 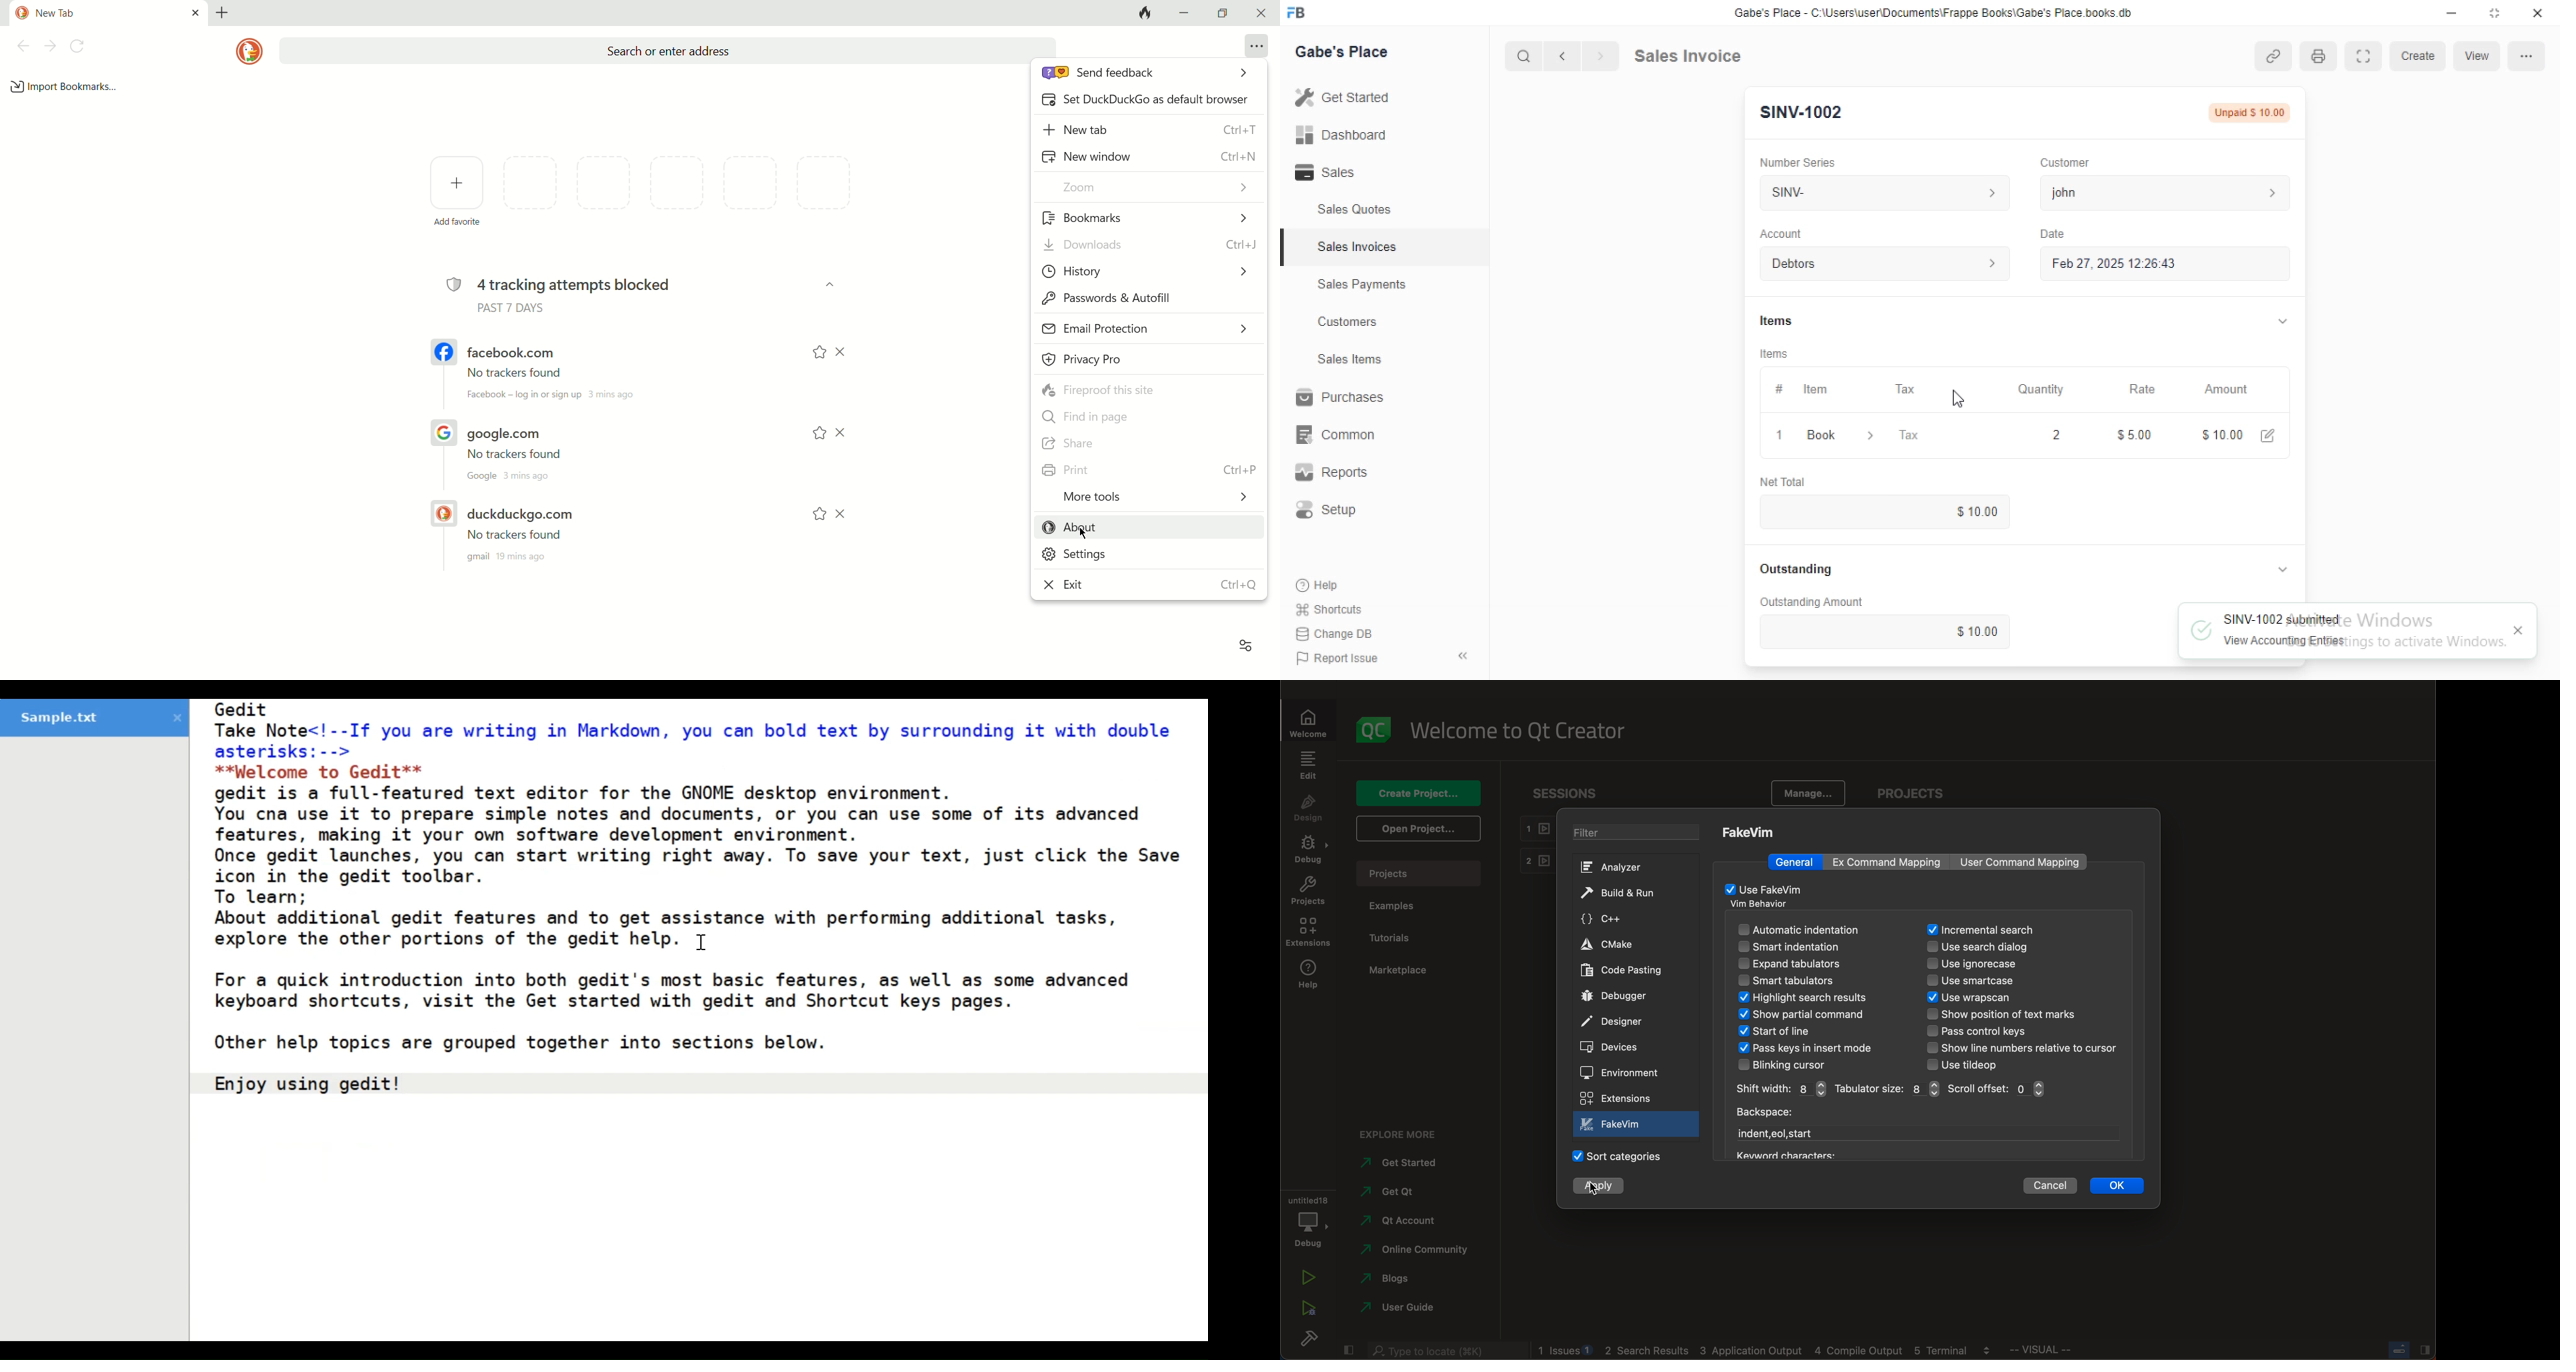 What do you see at coordinates (2033, 437) in the screenshot?
I see `Quantity` at bounding box center [2033, 437].